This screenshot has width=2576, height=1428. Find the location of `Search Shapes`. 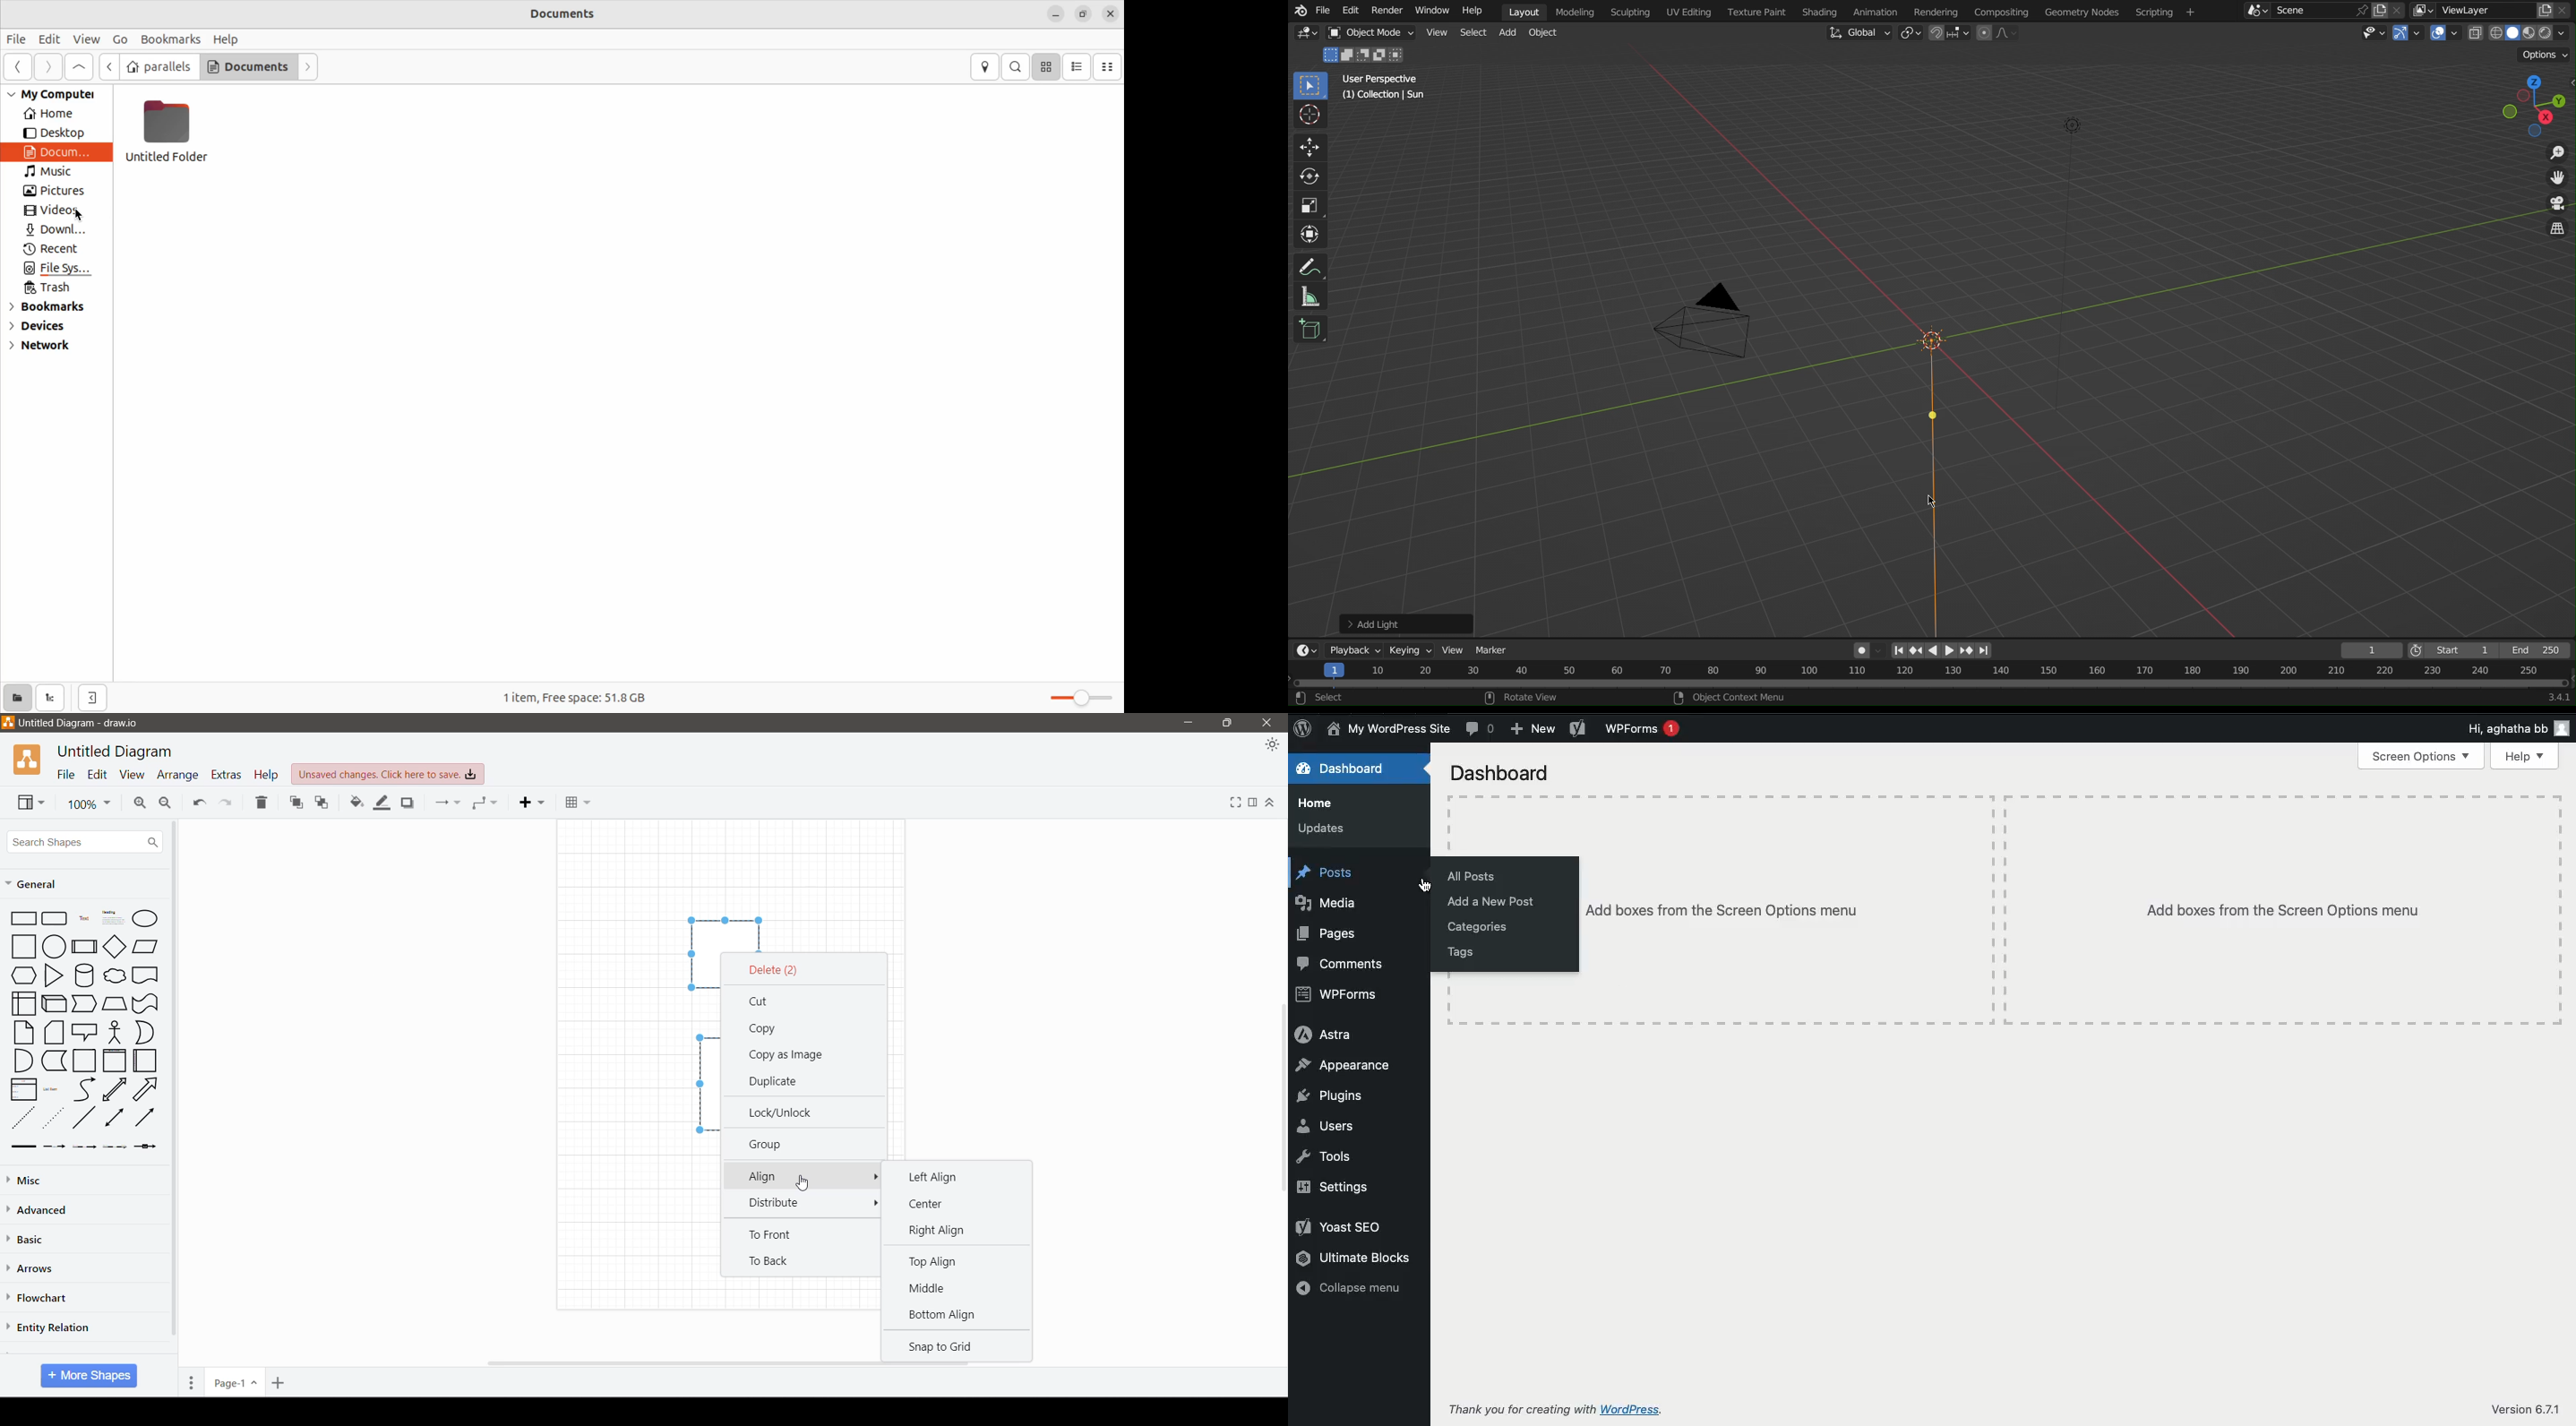

Search Shapes is located at coordinates (84, 841).